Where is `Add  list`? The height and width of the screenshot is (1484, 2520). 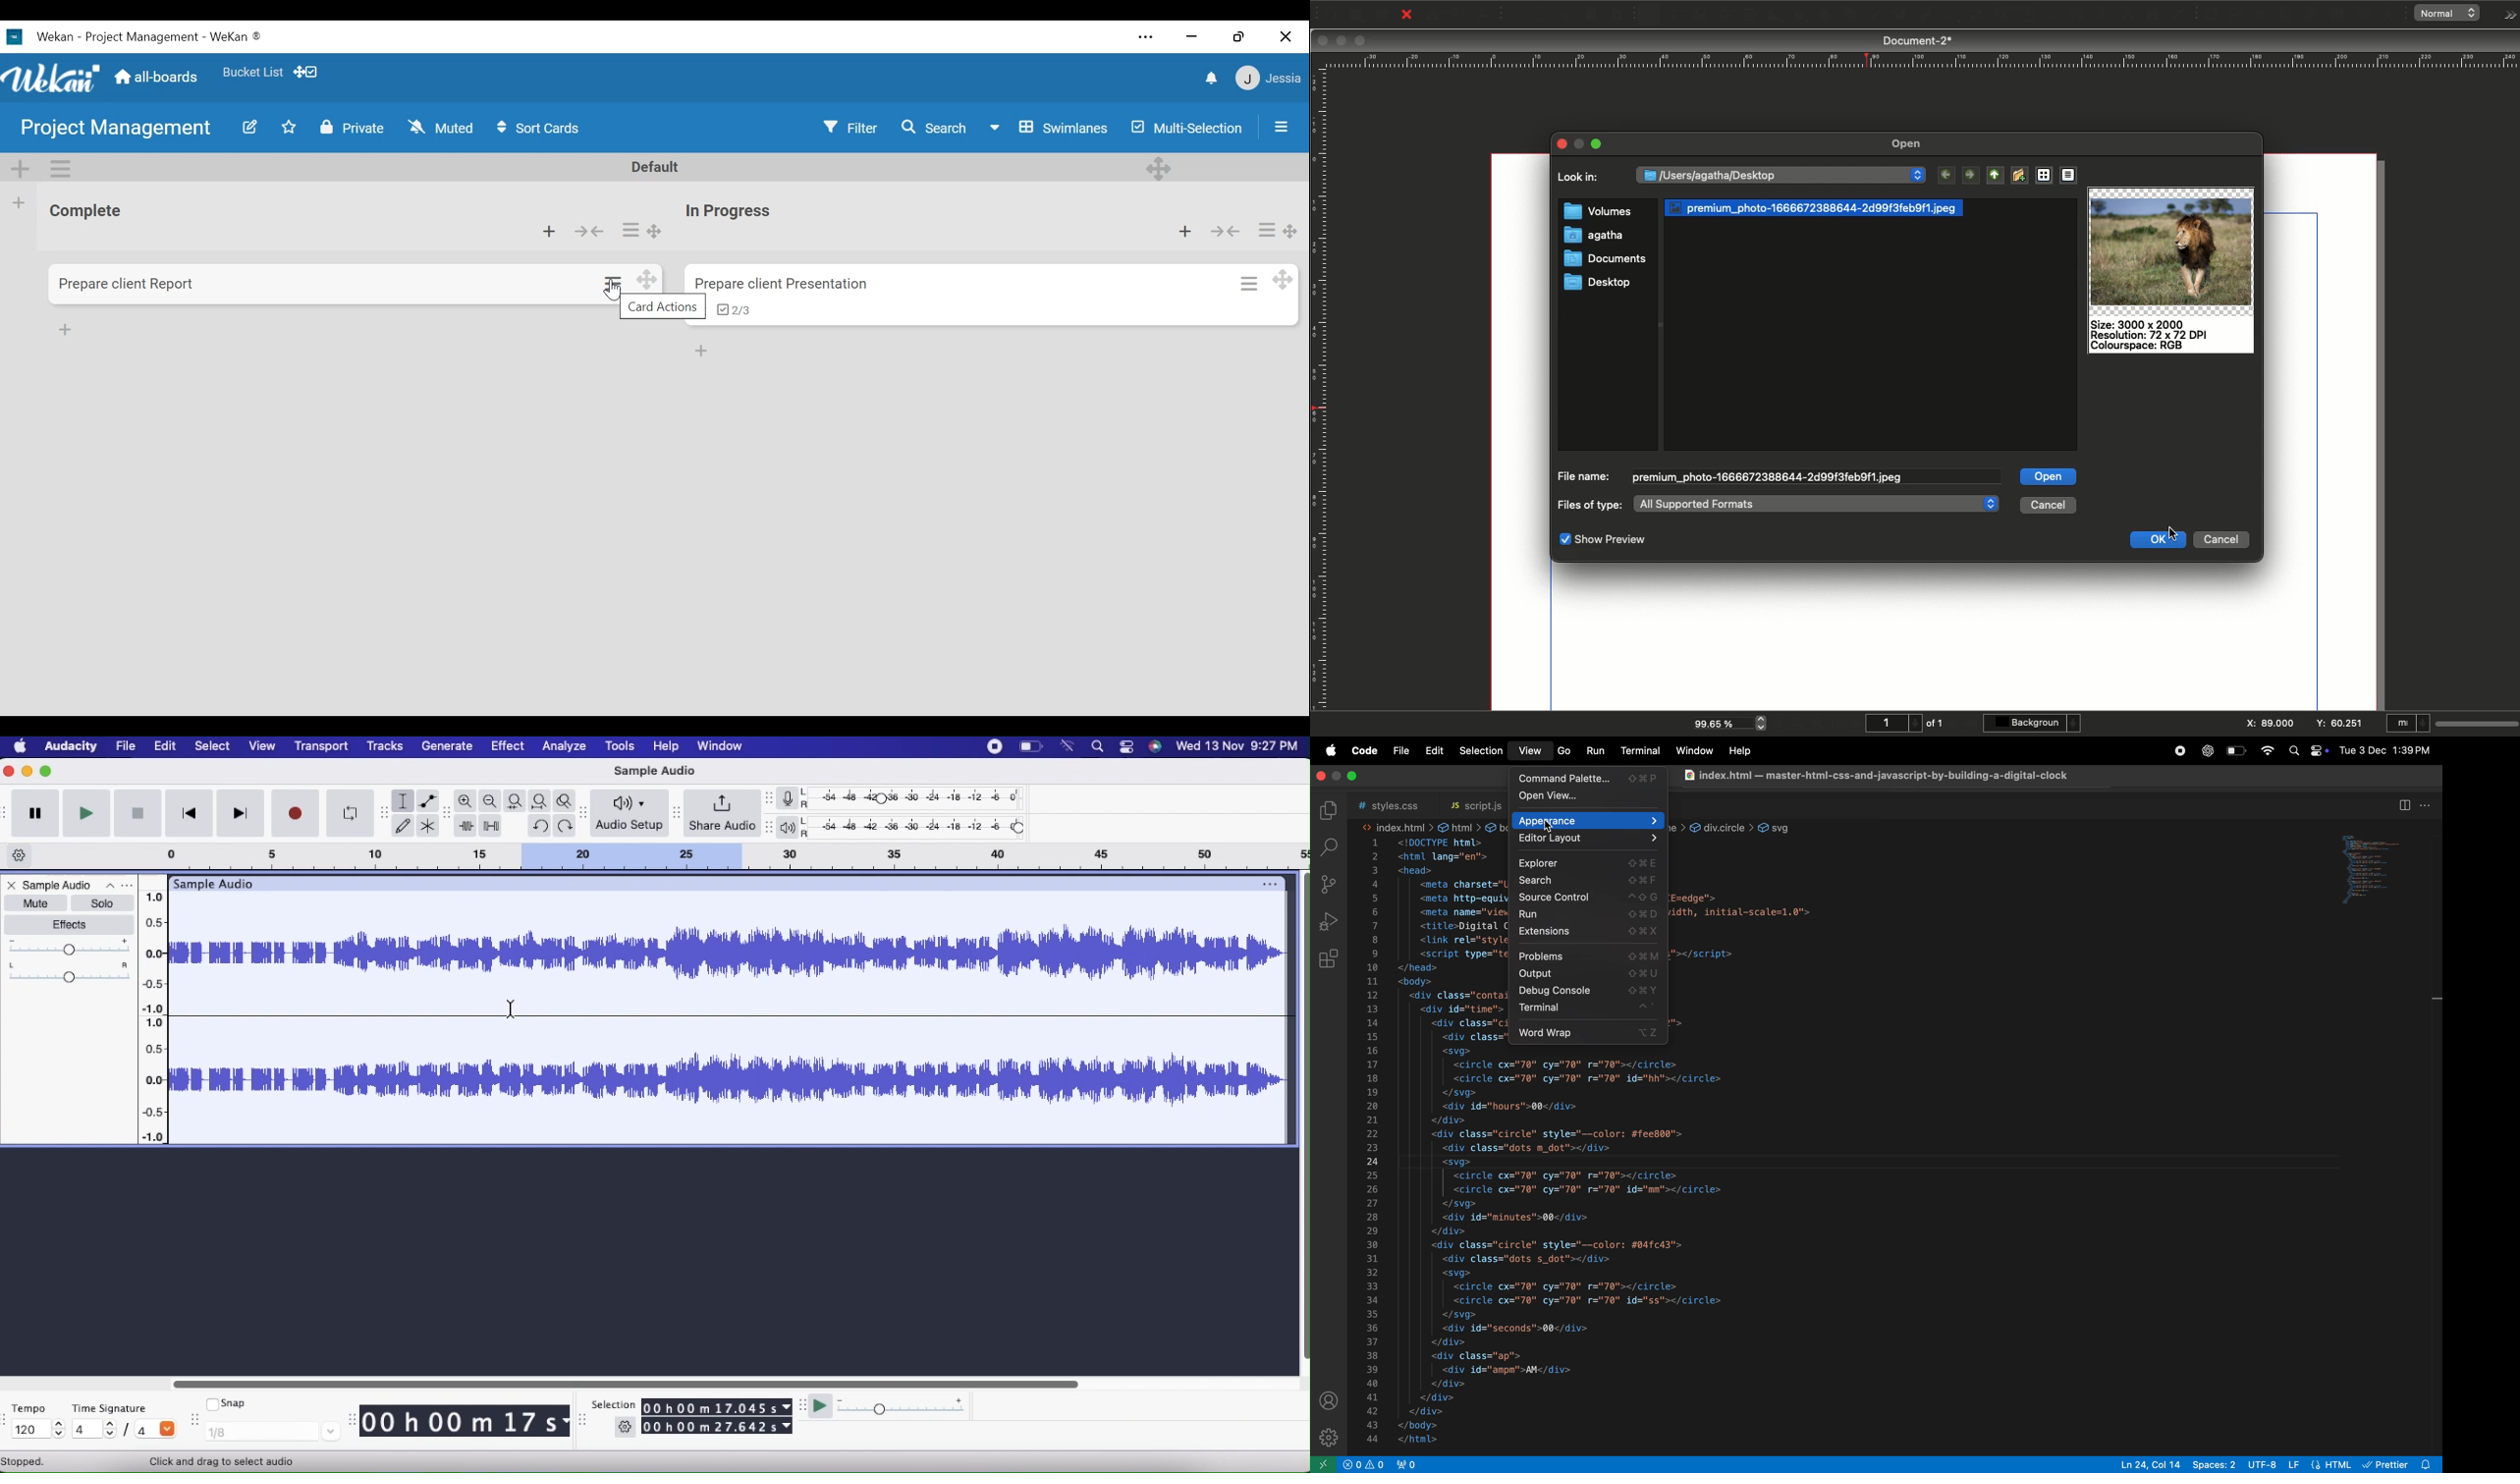 Add  list is located at coordinates (18, 203).